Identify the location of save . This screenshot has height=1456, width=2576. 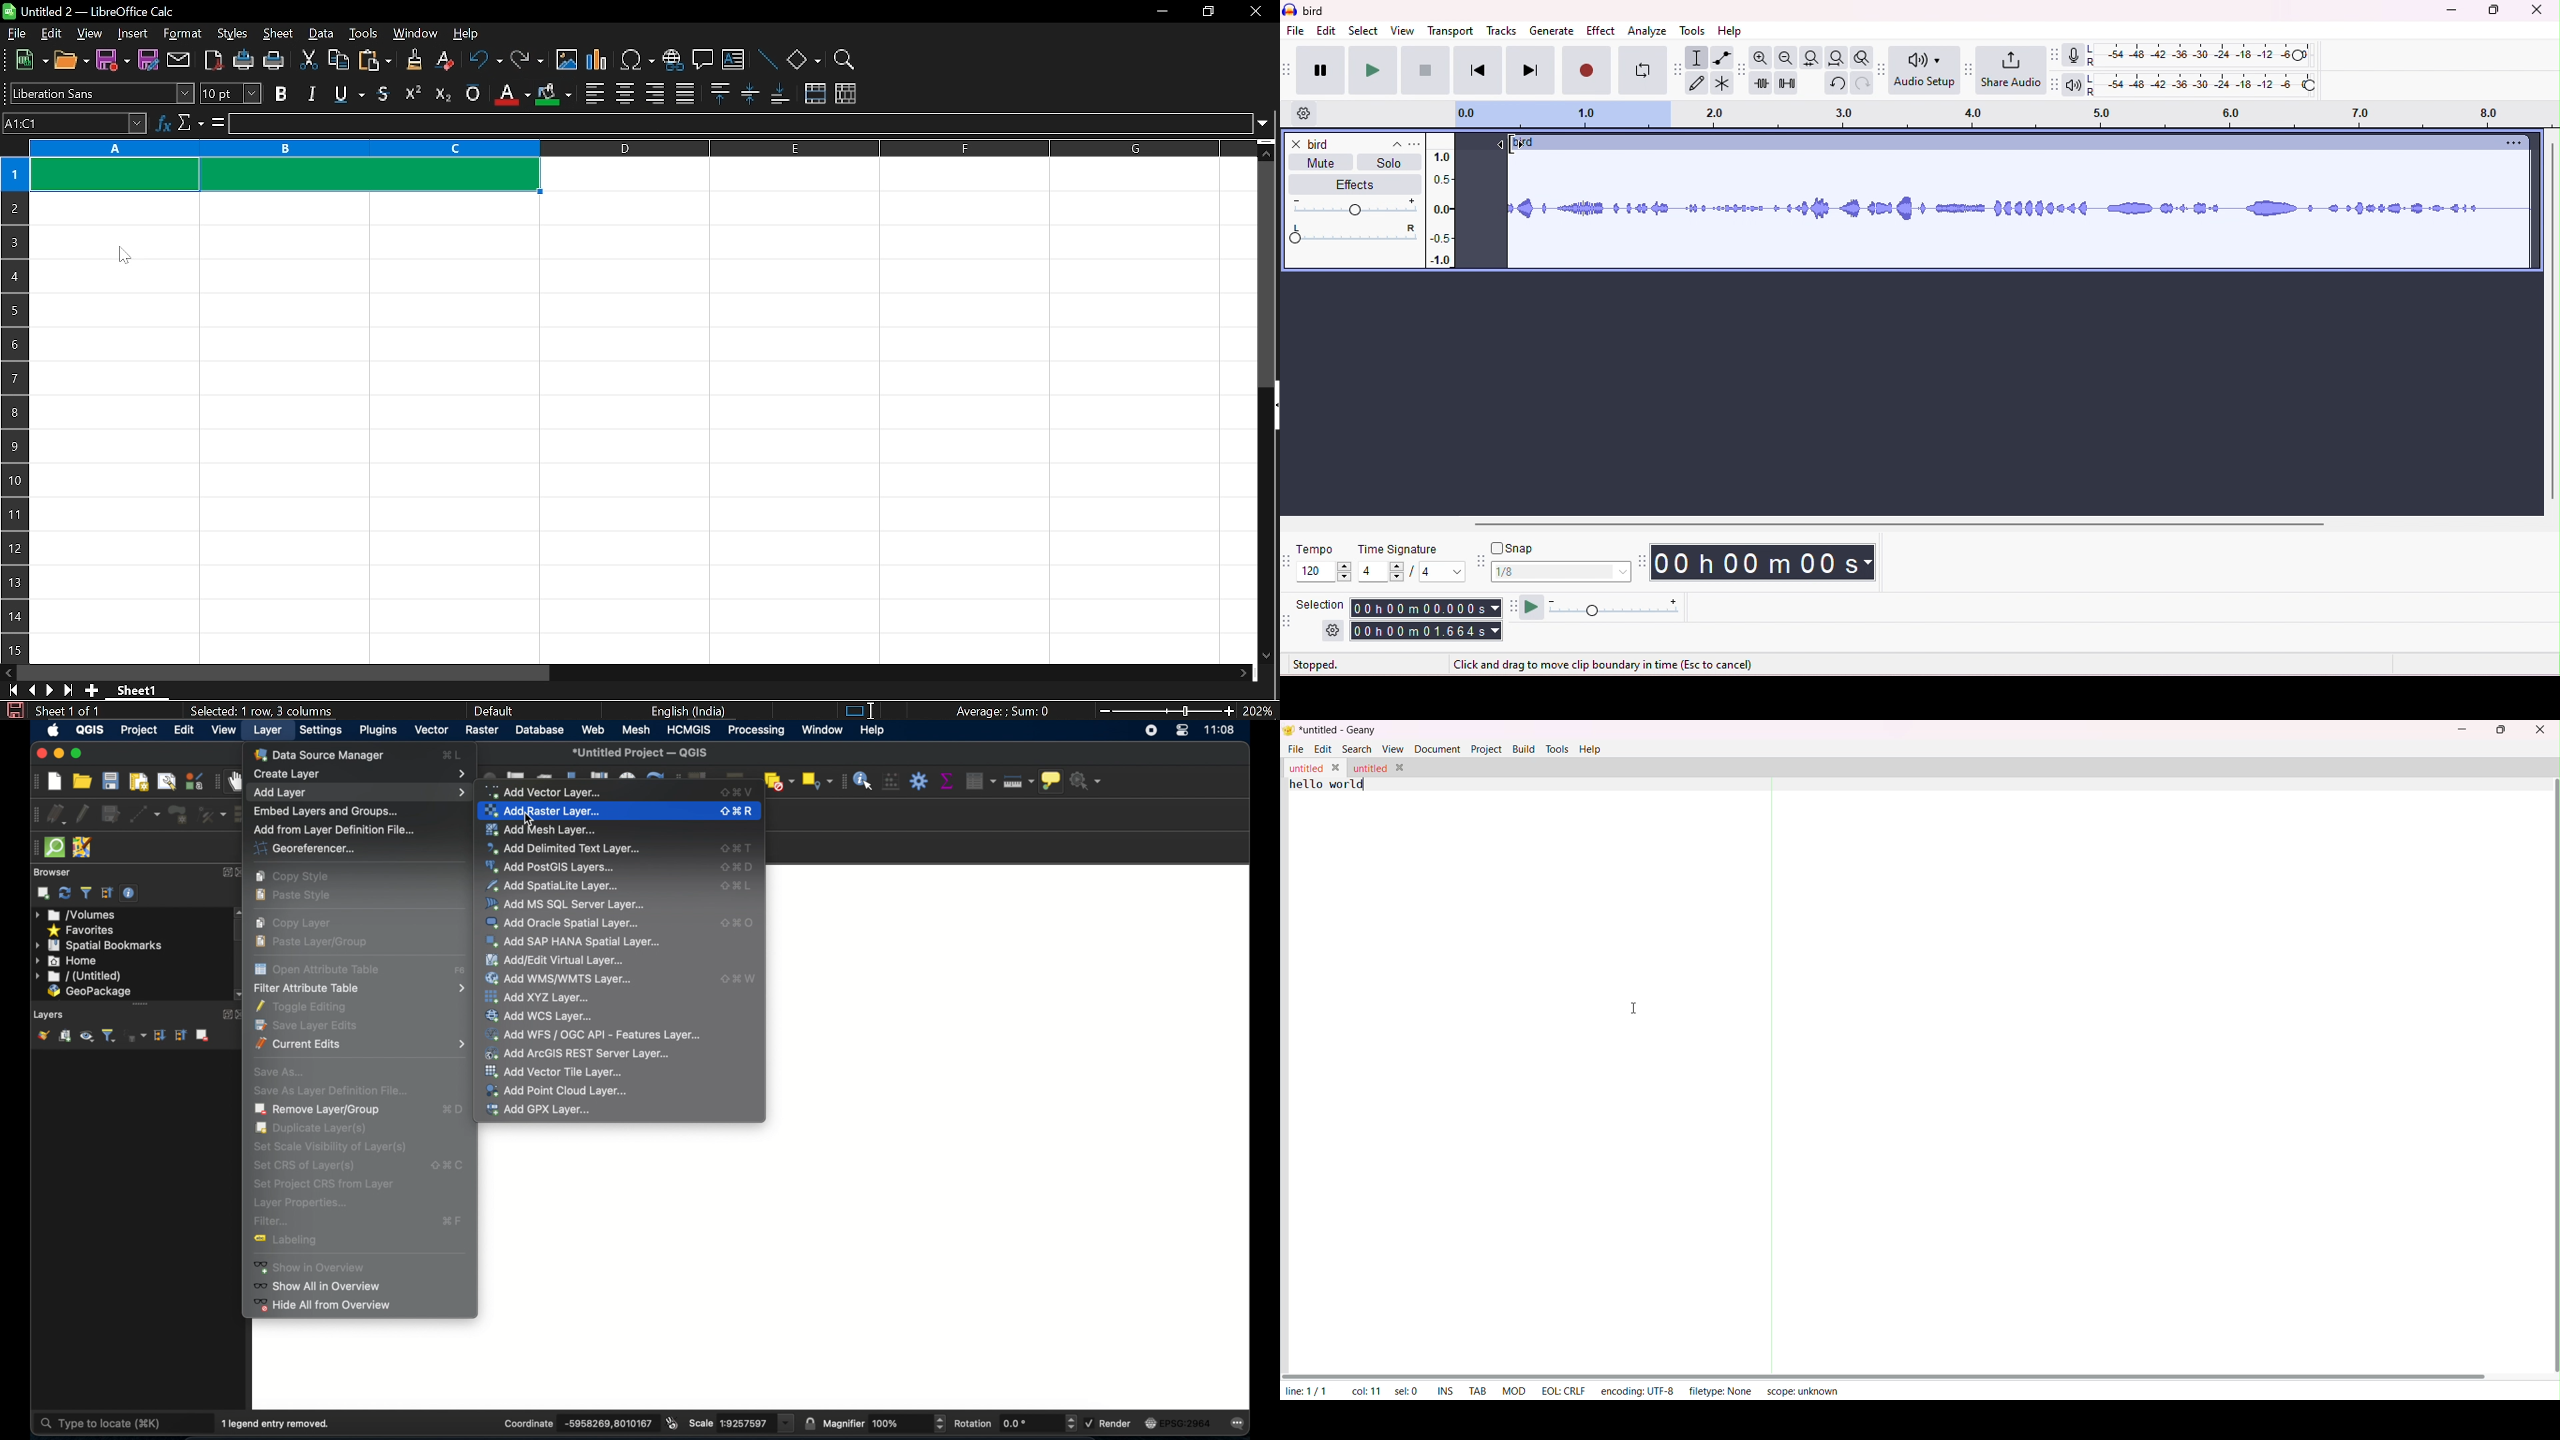
(12, 710).